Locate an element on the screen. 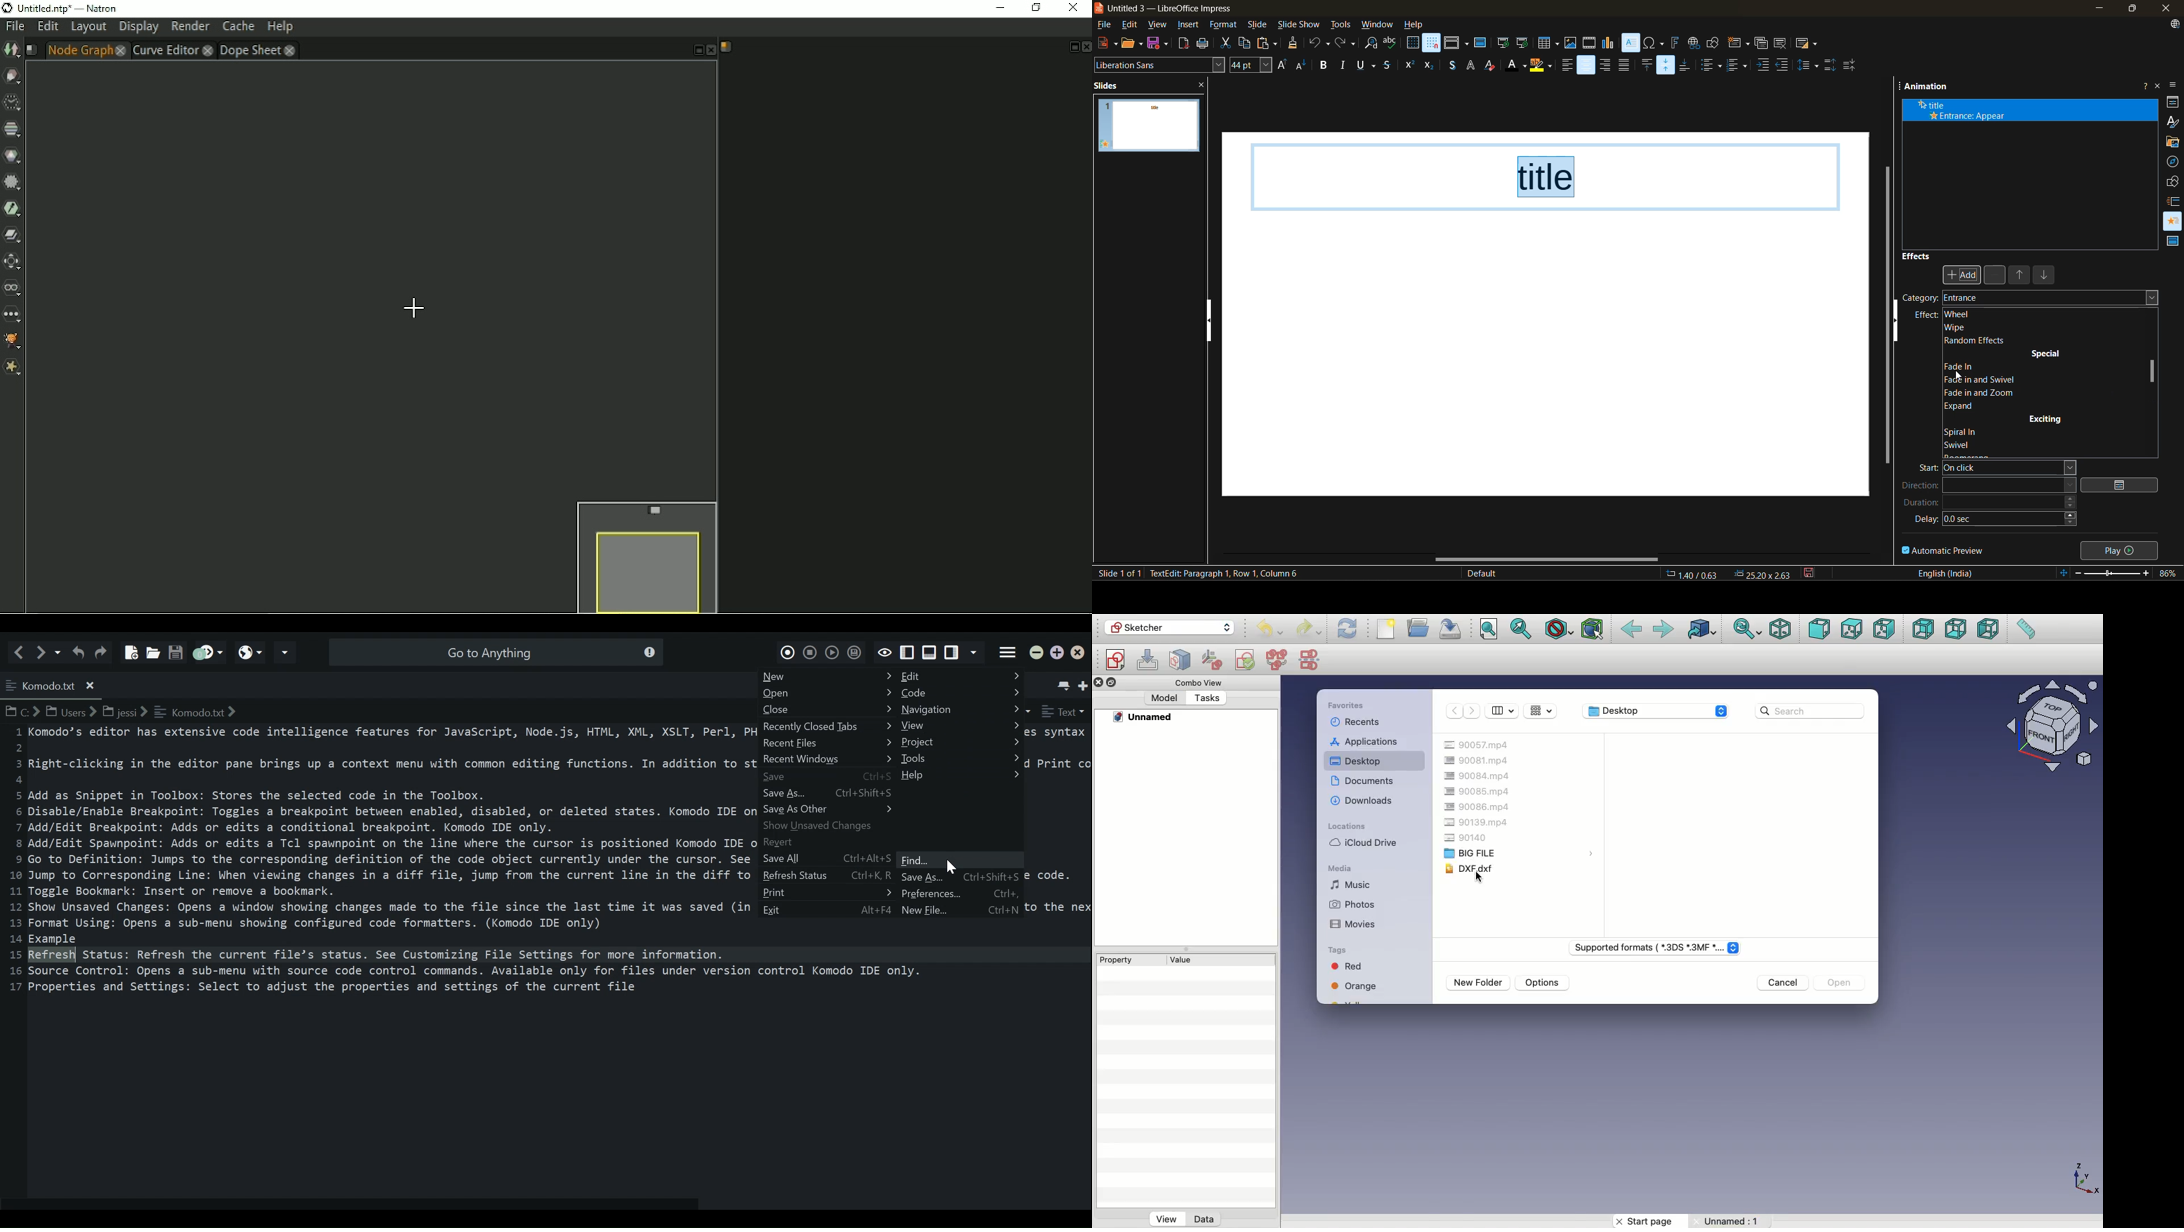 Image resolution: width=2184 pixels, height=1232 pixels. Open is located at coordinates (1420, 627).